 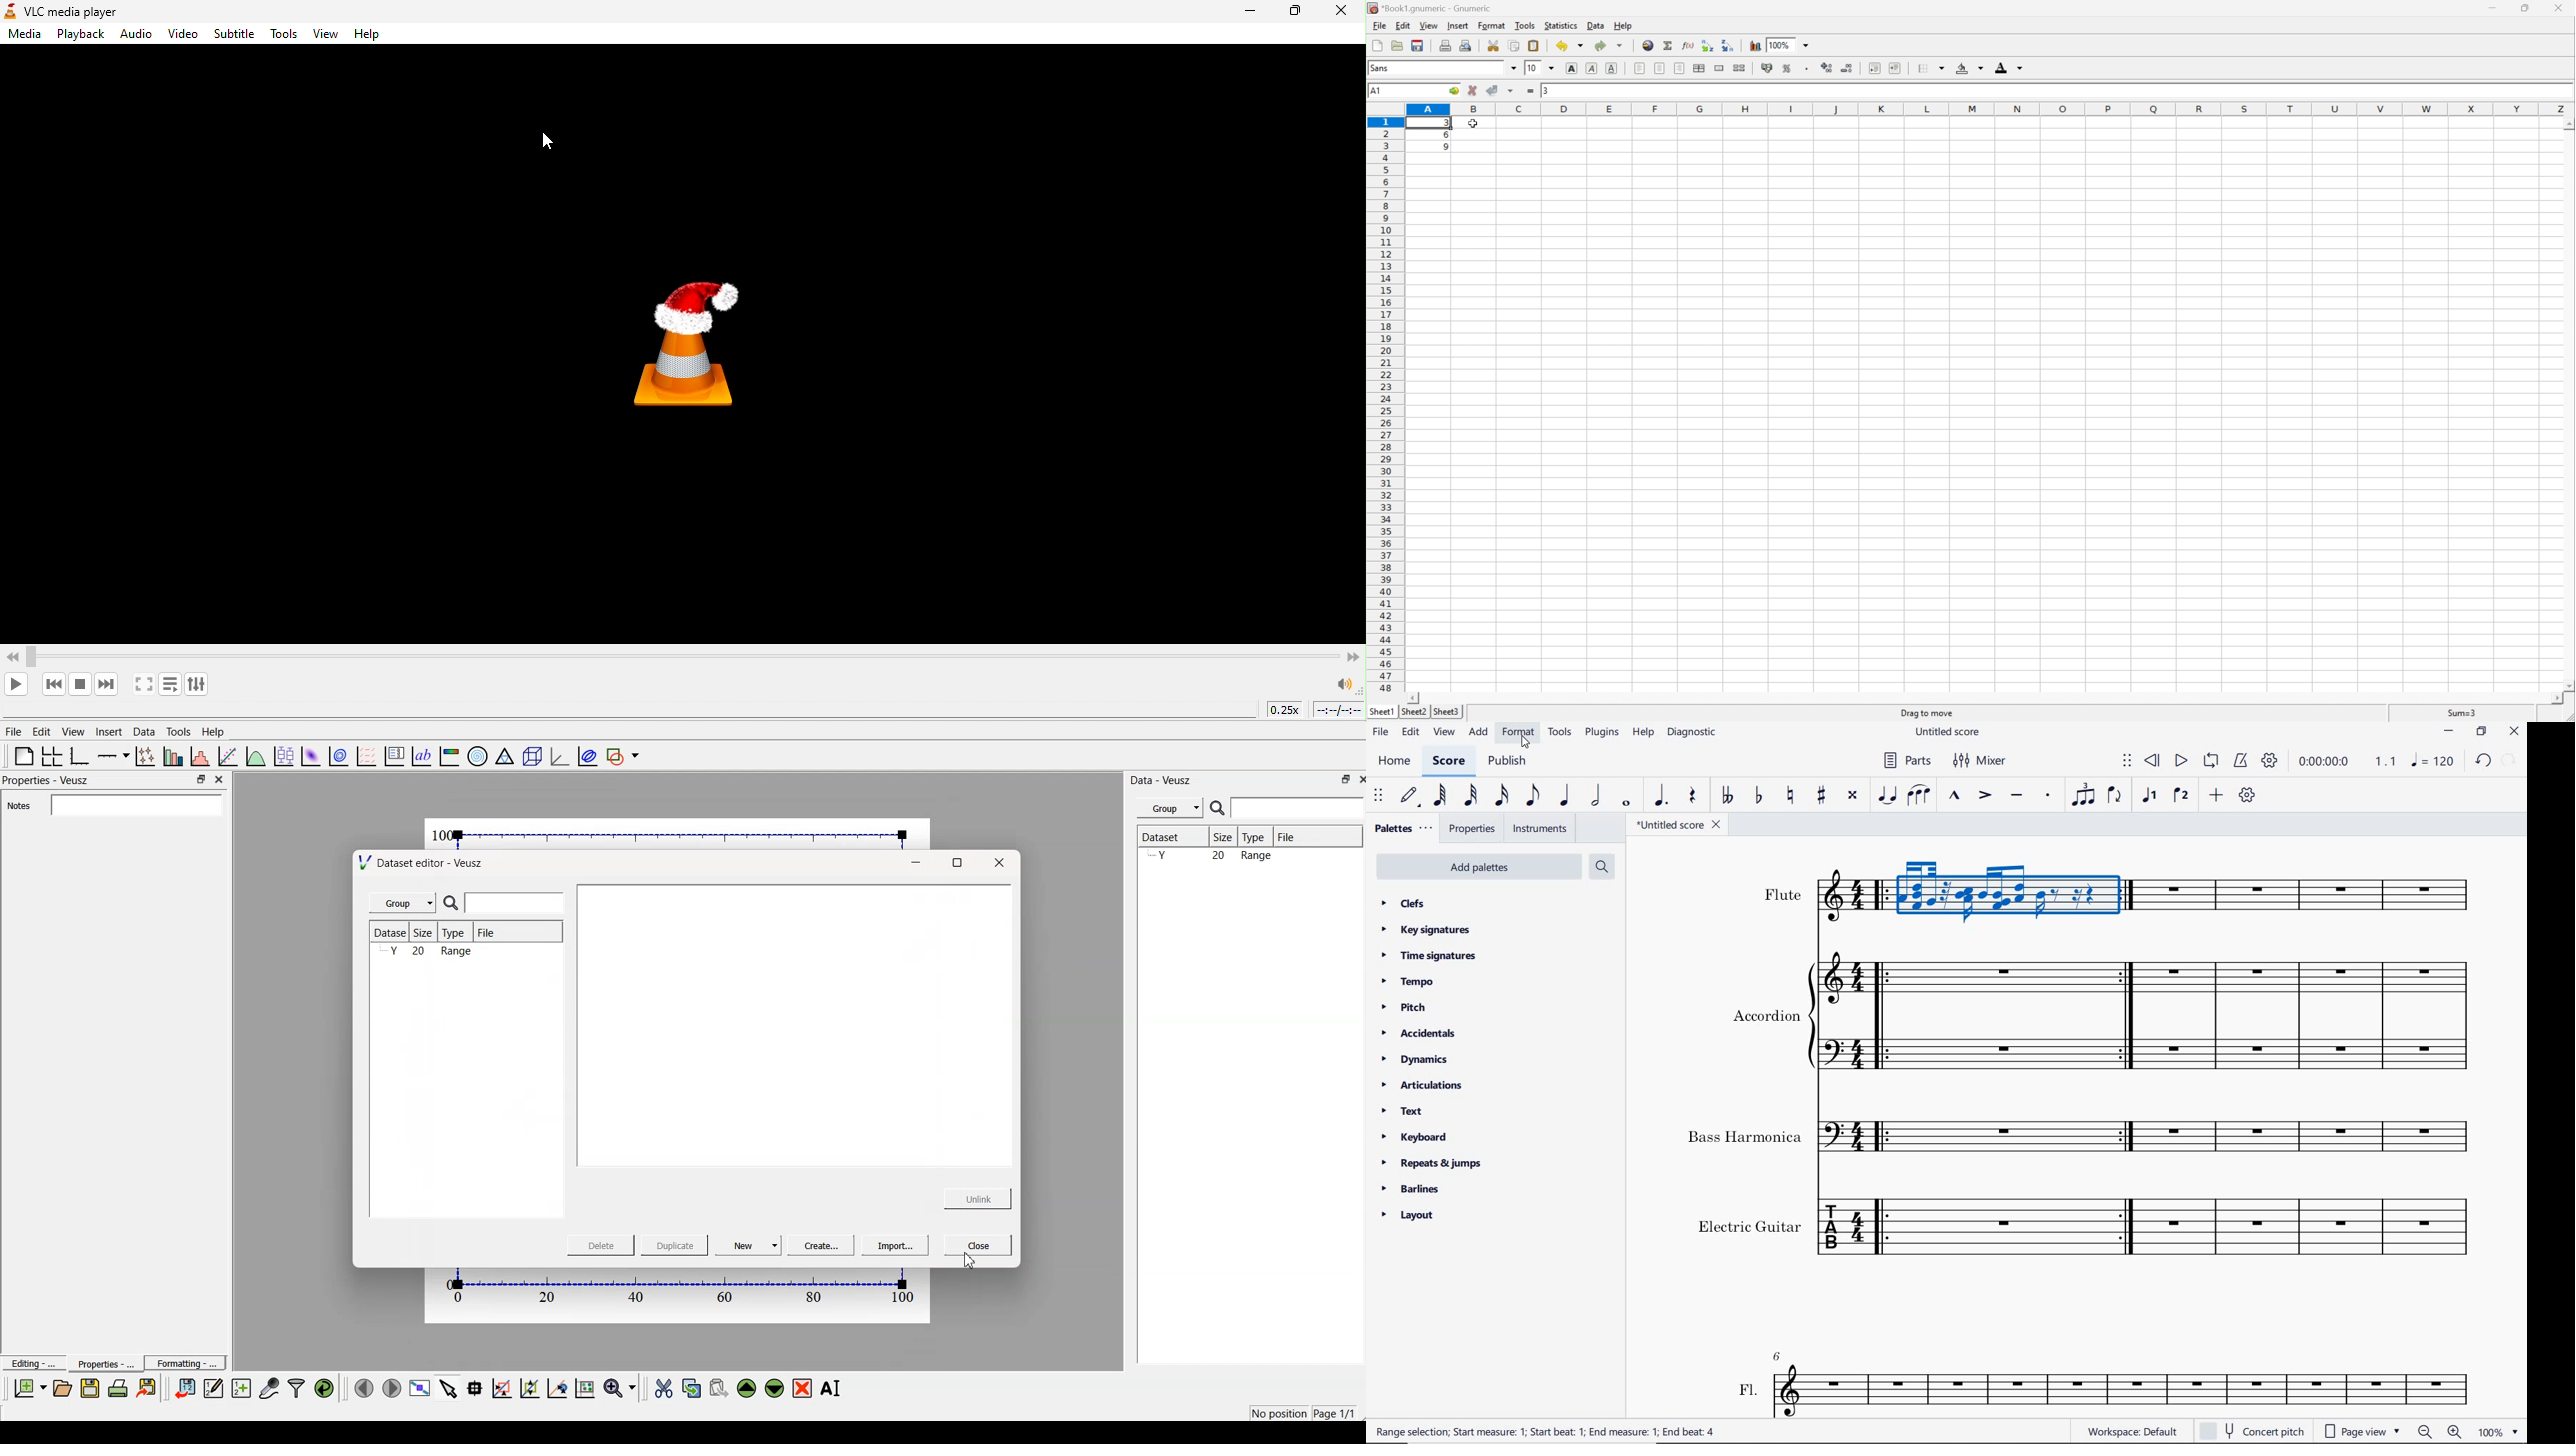 I want to click on Row numbers, so click(x=1385, y=404).